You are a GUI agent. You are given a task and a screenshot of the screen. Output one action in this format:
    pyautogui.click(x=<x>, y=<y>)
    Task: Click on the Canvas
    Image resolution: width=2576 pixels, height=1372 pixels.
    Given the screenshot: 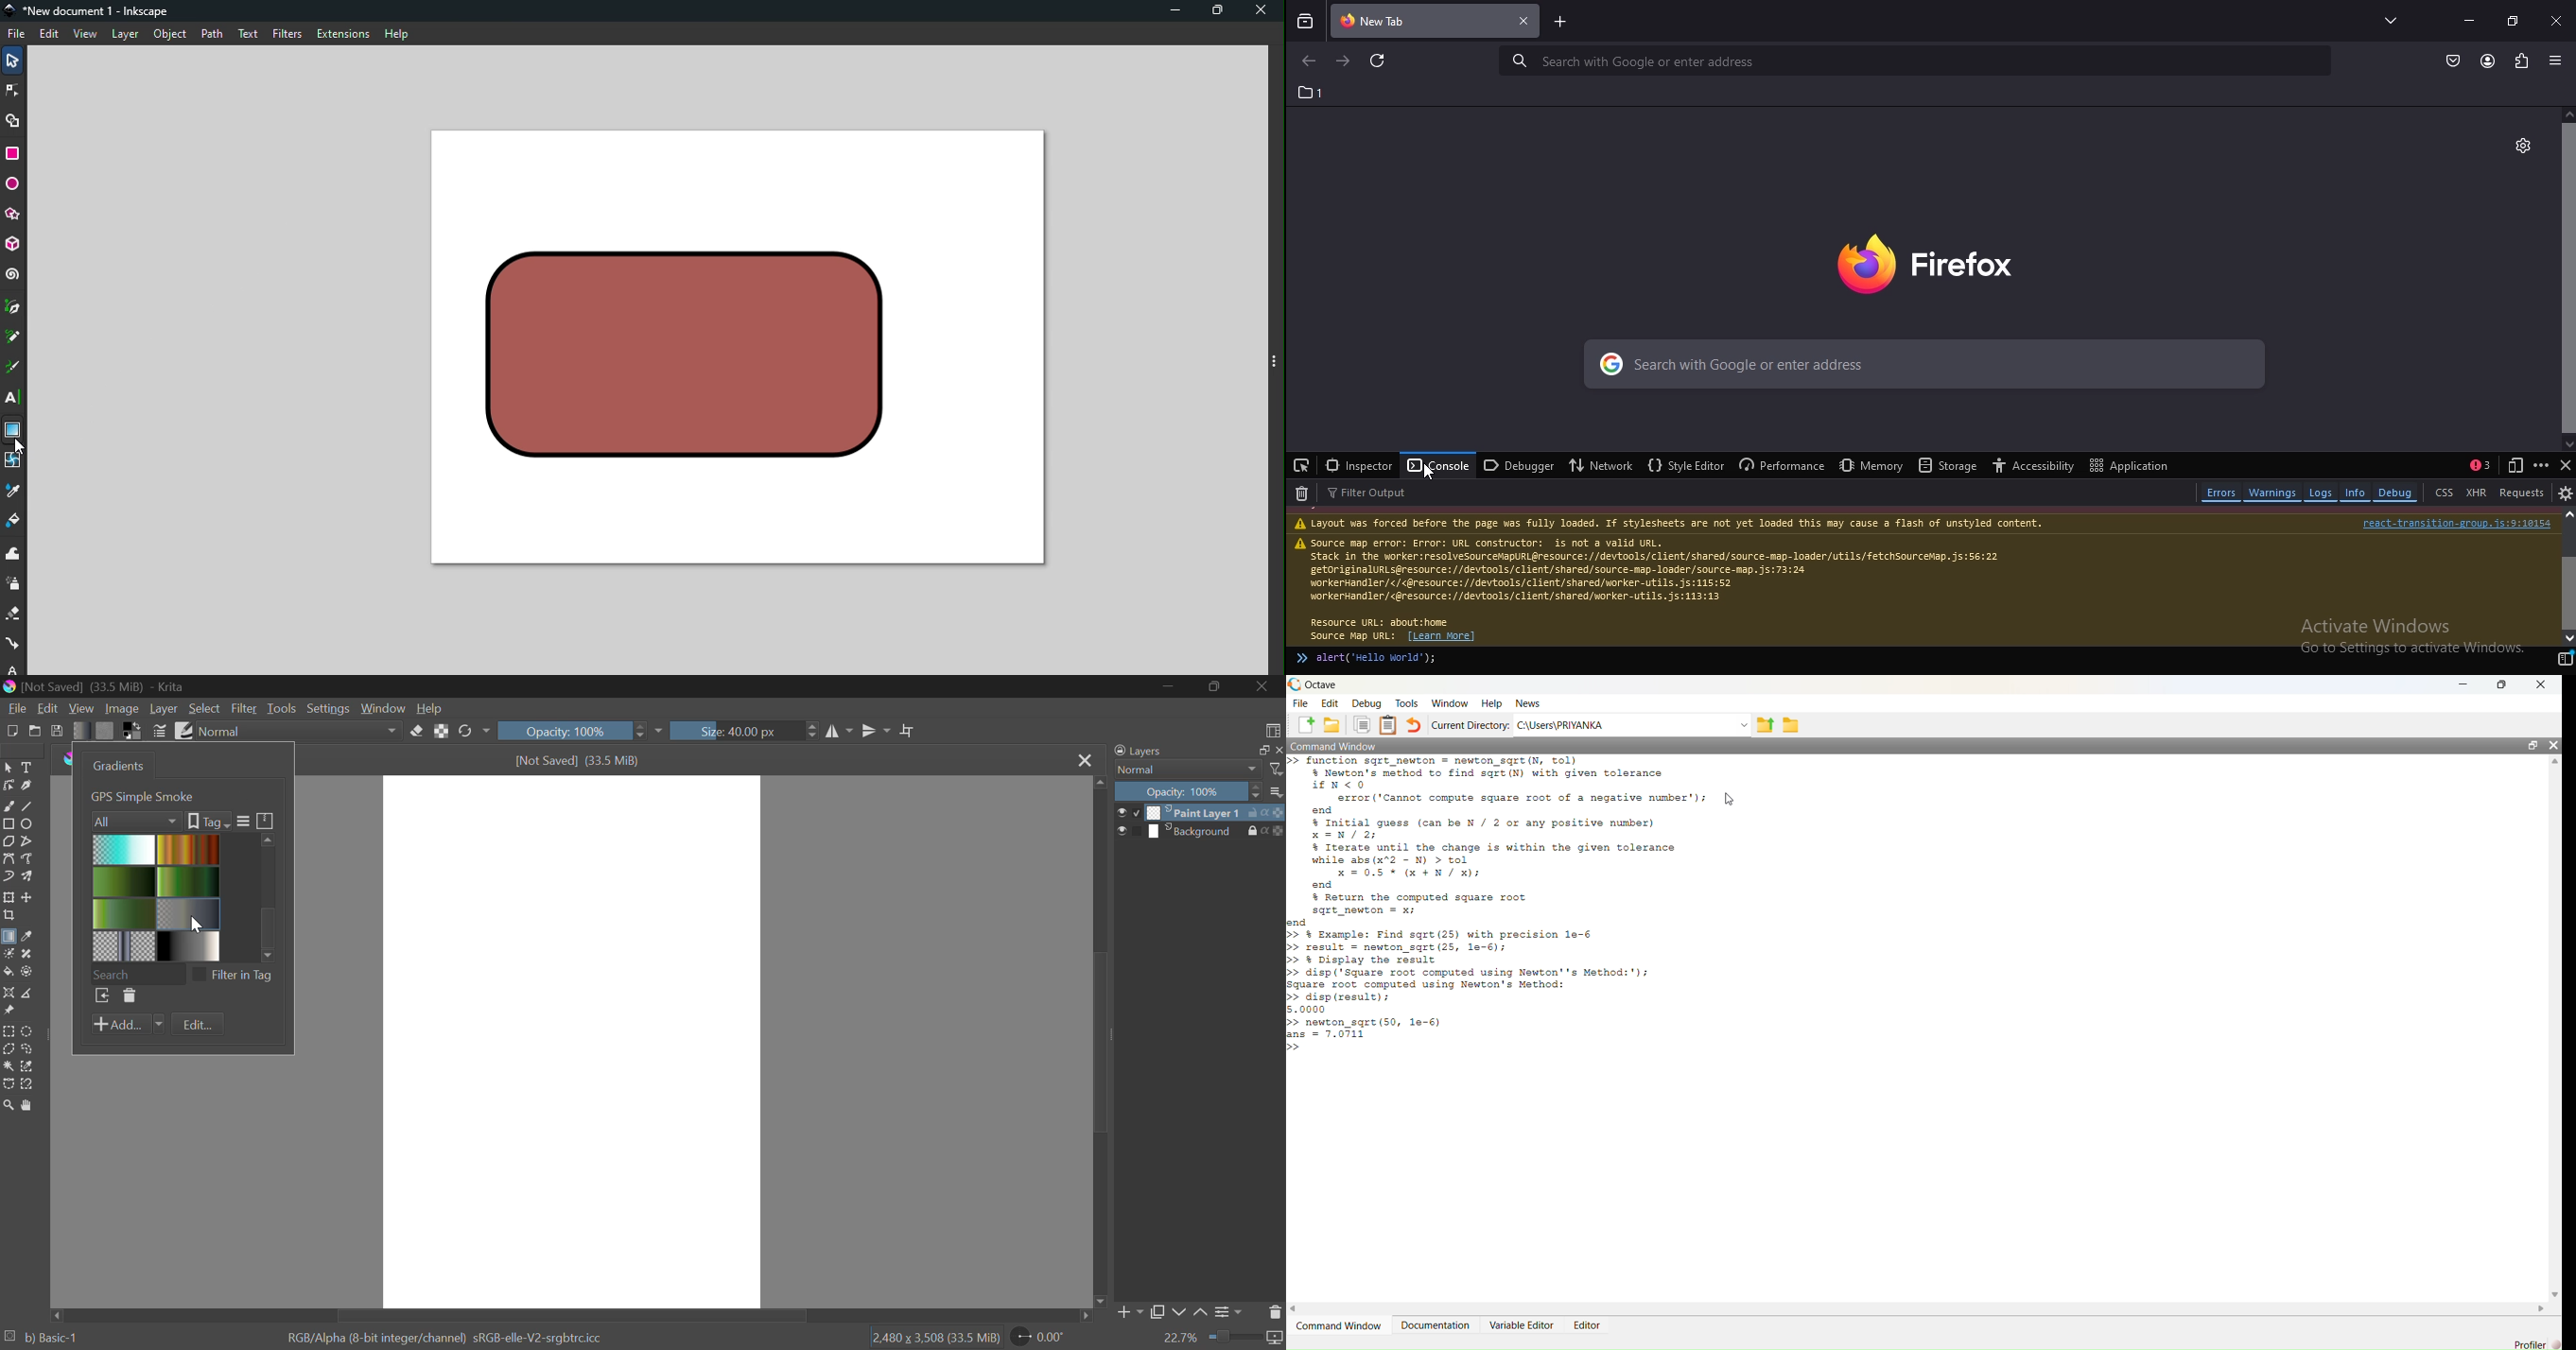 What is the action you would take?
    pyautogui.click(x=736, y=347)
    